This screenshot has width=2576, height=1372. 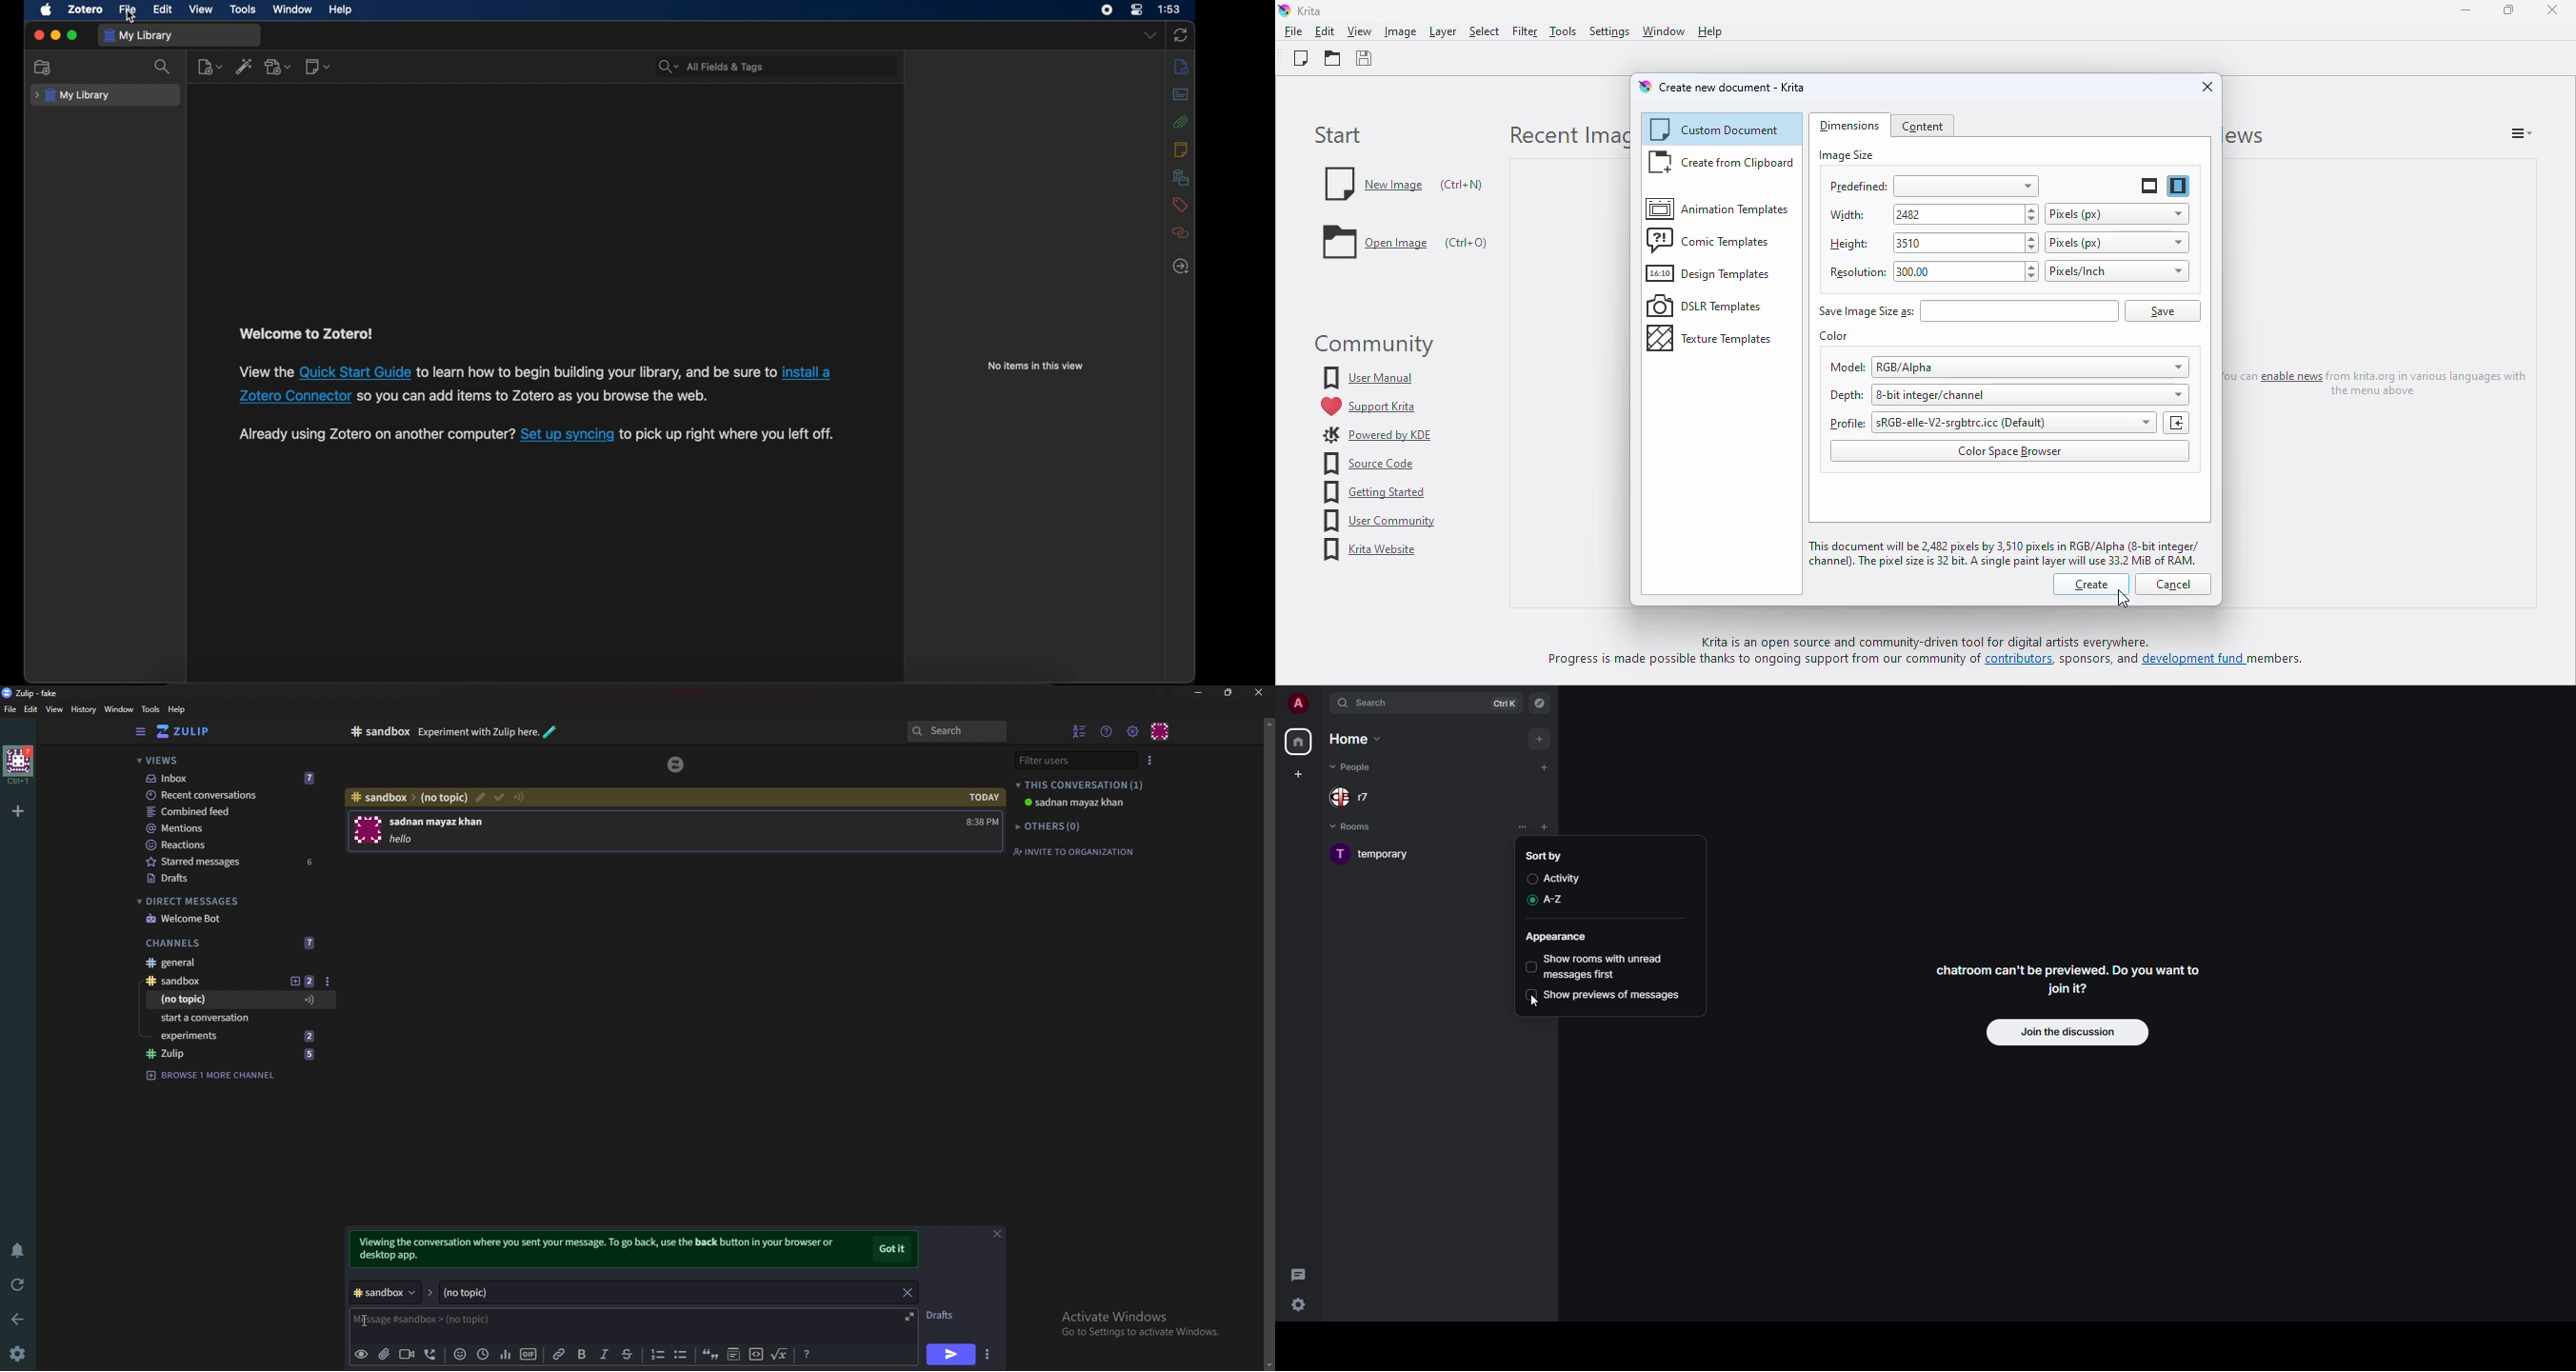 What do you see at coordinates (1181, 266) in the screenshot?
I see `locate` at bounding box center [1181, 266].